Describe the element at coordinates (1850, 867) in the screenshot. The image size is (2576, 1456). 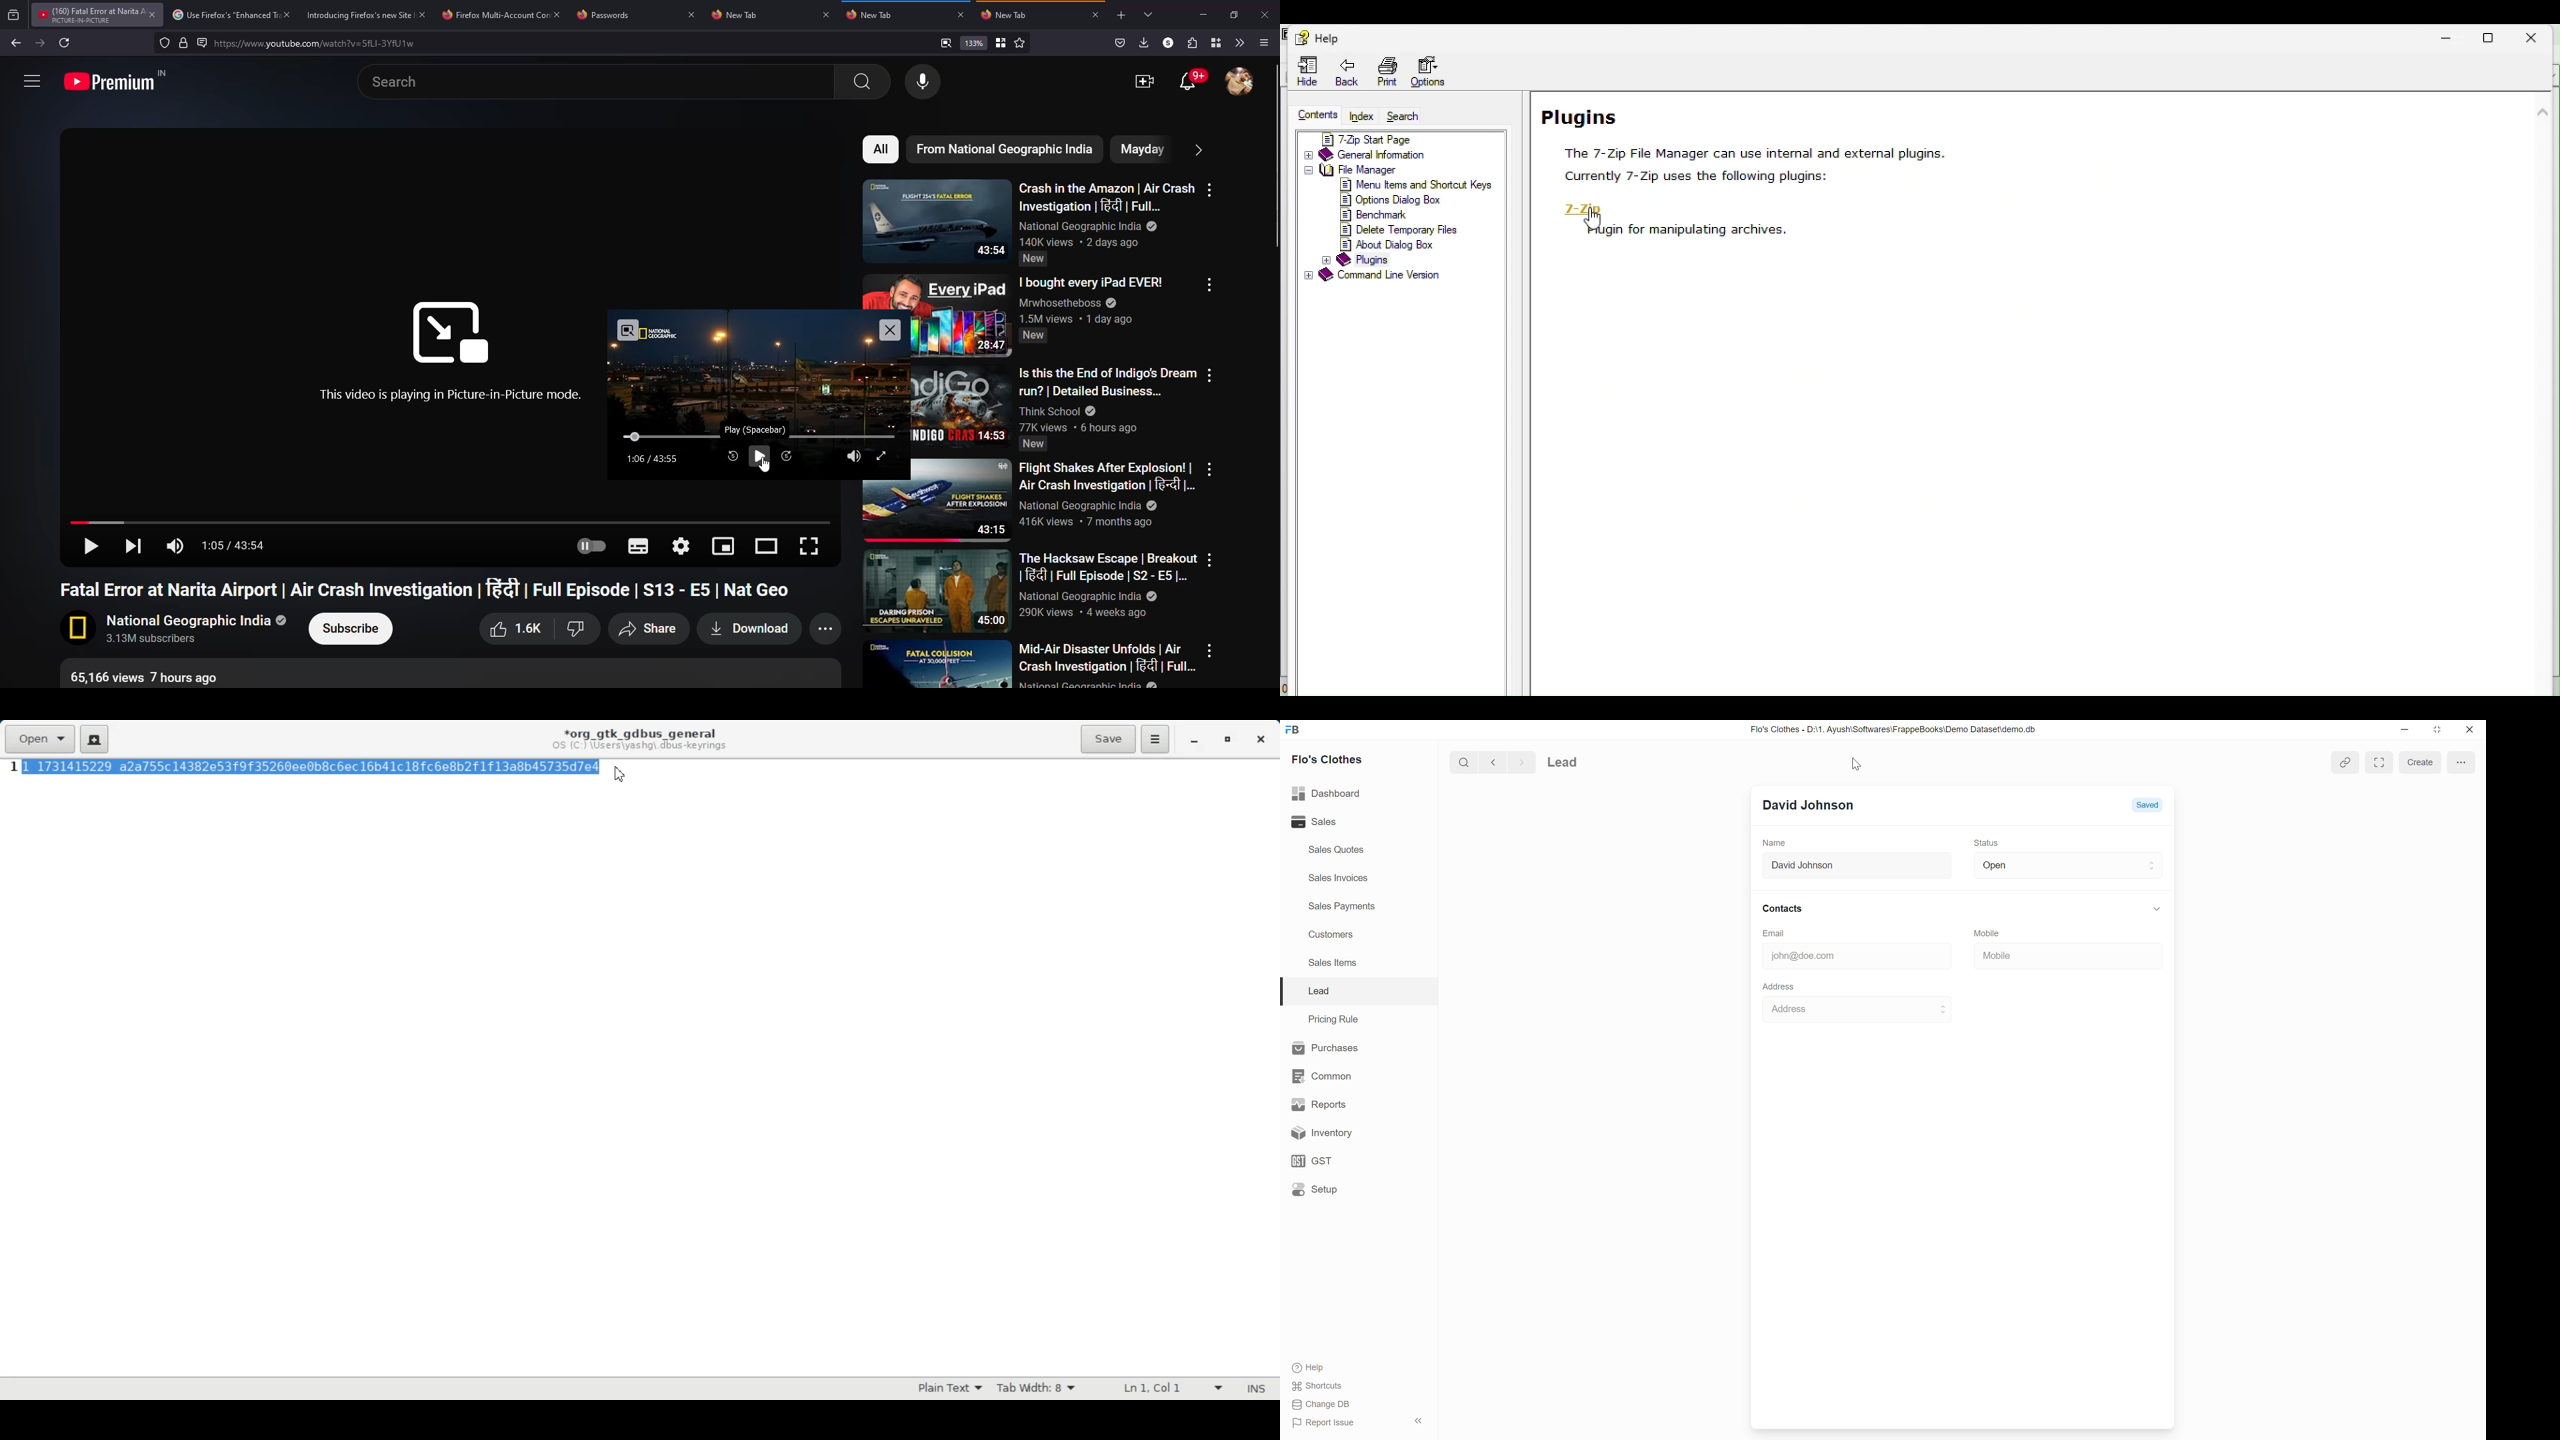
I see `David Johnson` at that location.